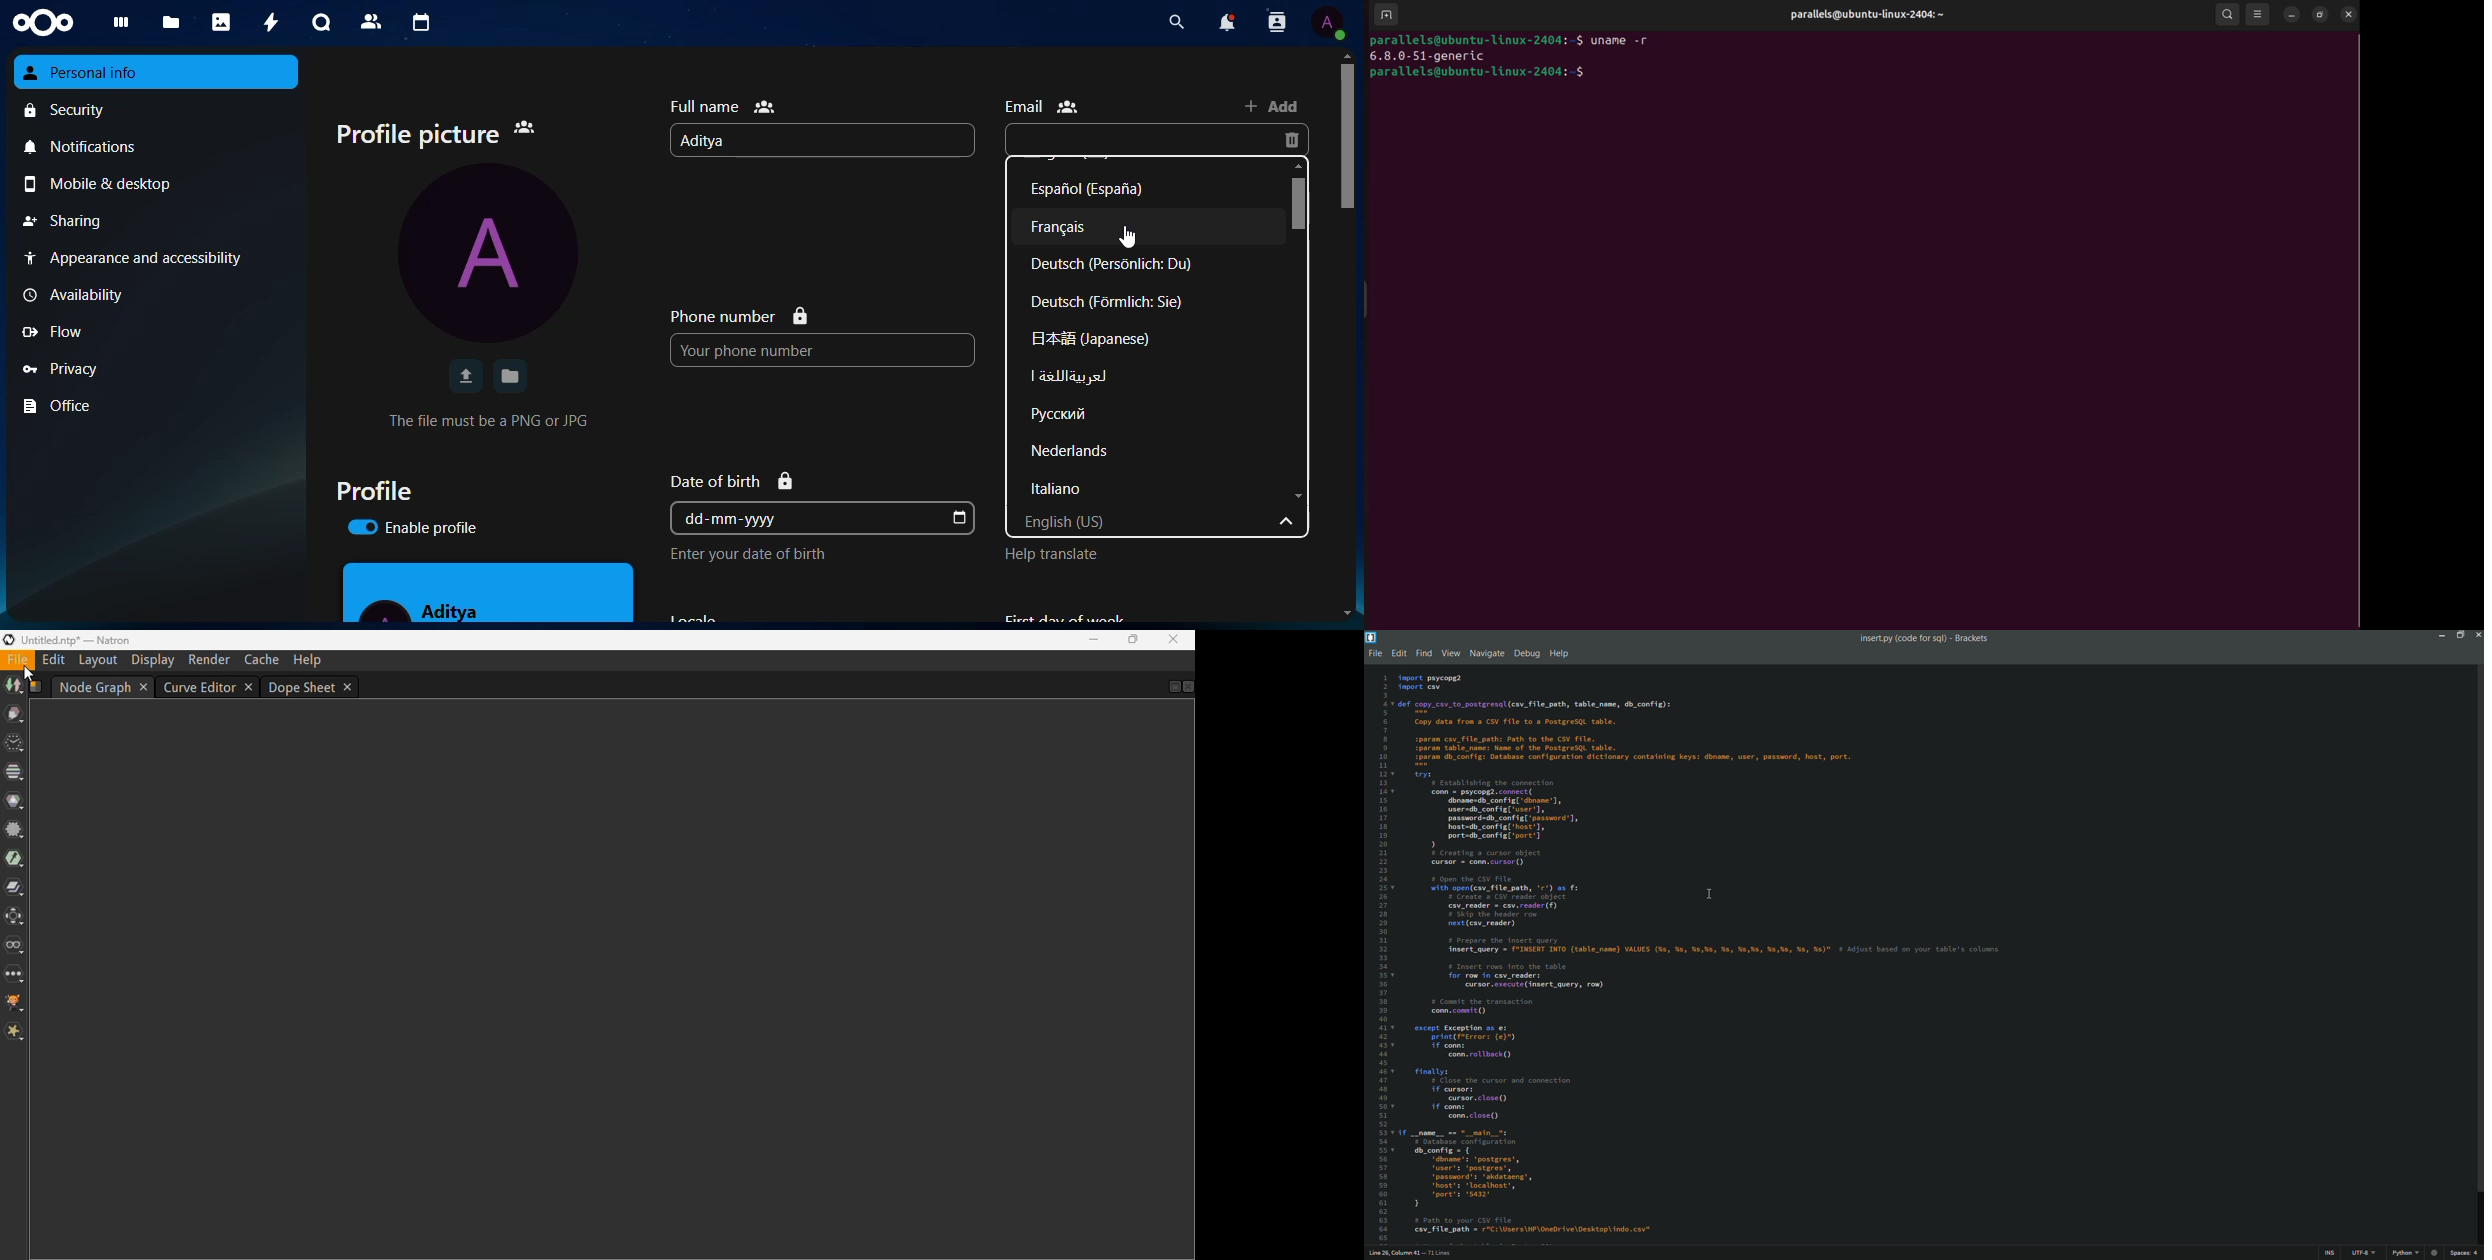 The width and height of the screenshot is (2492, 1260). Describe the element at coordinates (1074, 227) in the screenshot. I see `francais` at that location.